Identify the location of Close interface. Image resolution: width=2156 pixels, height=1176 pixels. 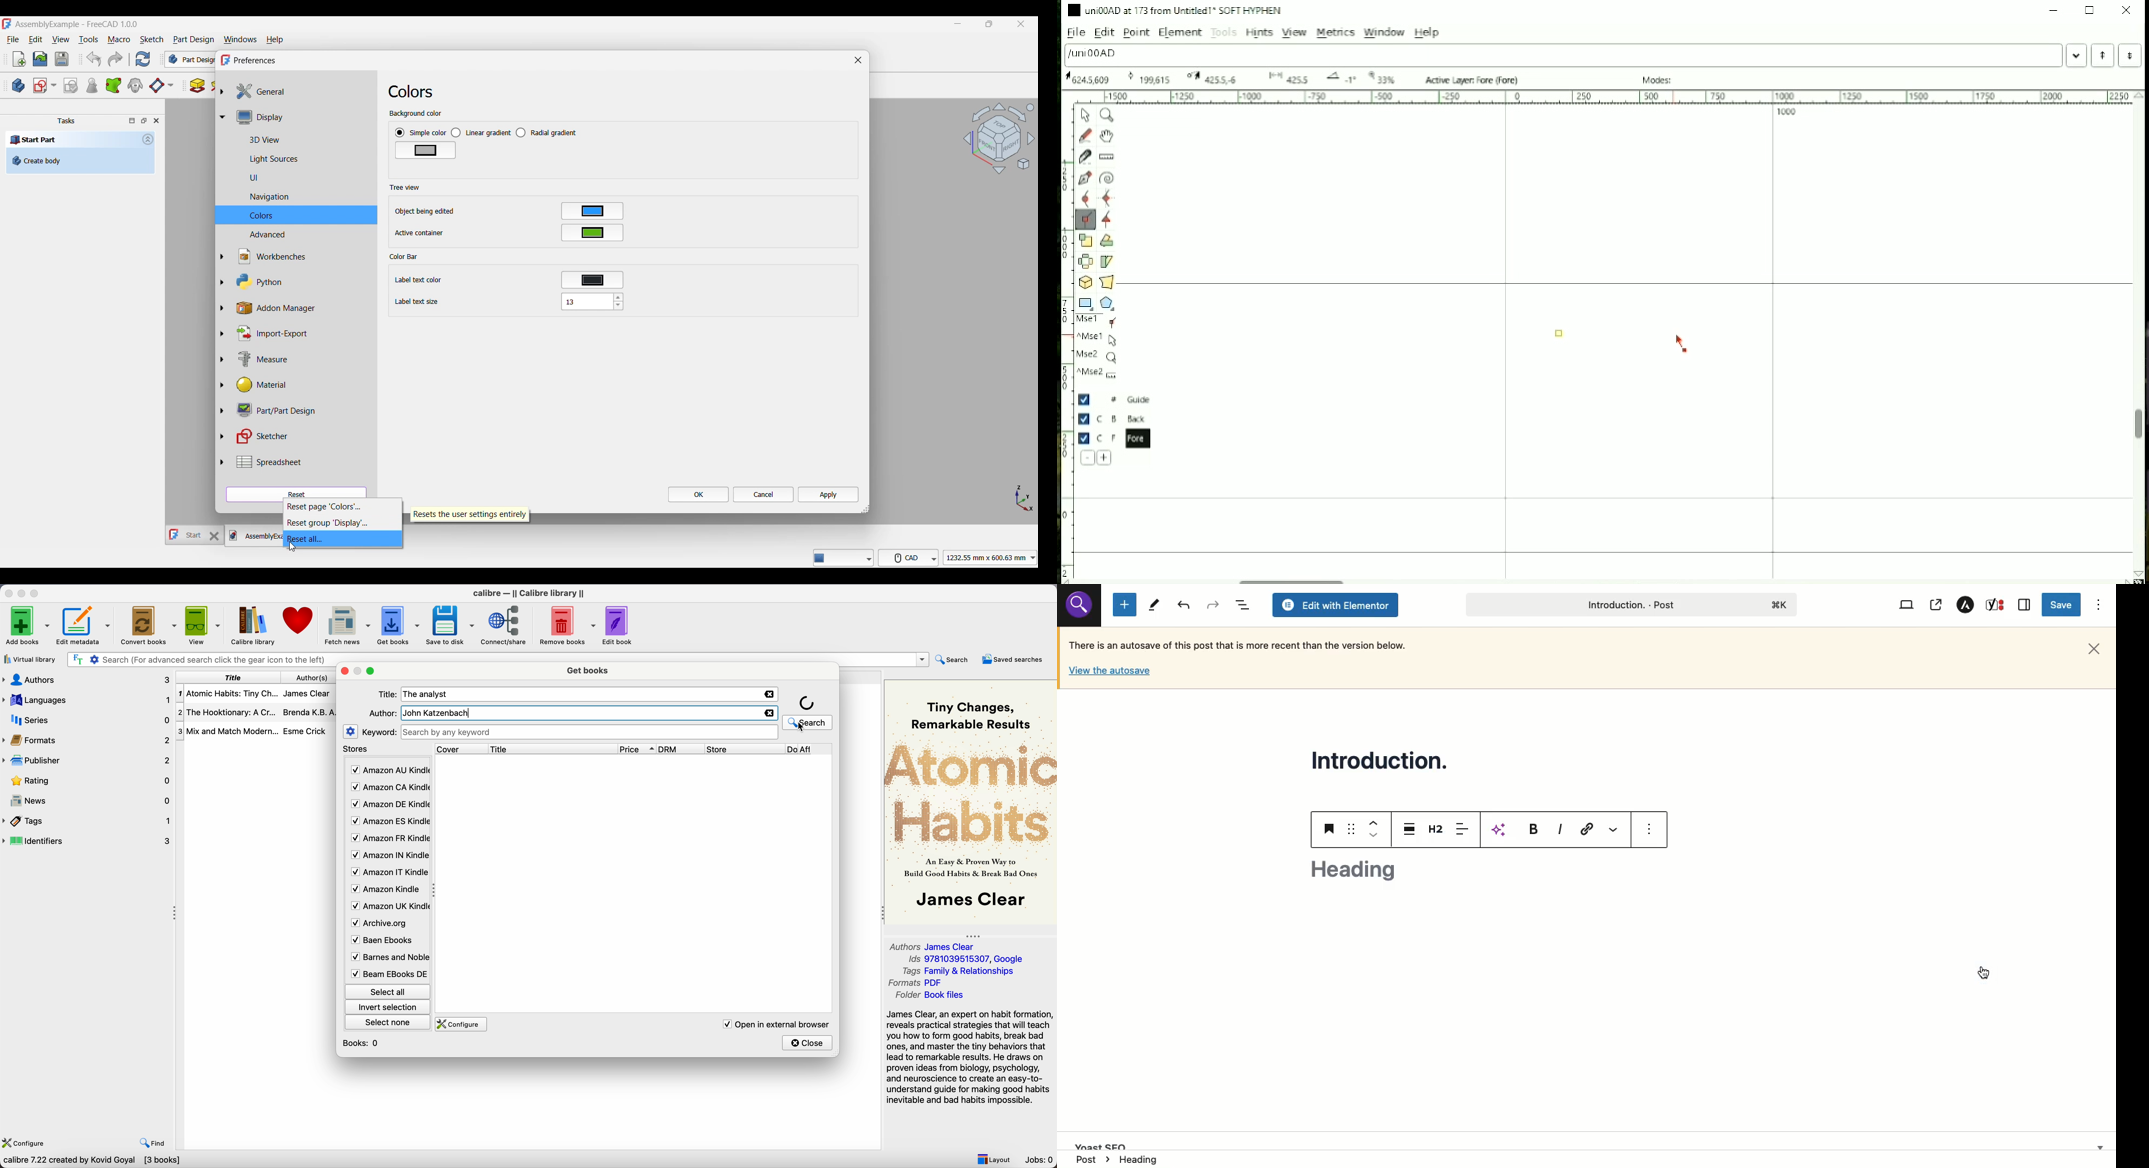
(1021, 24).